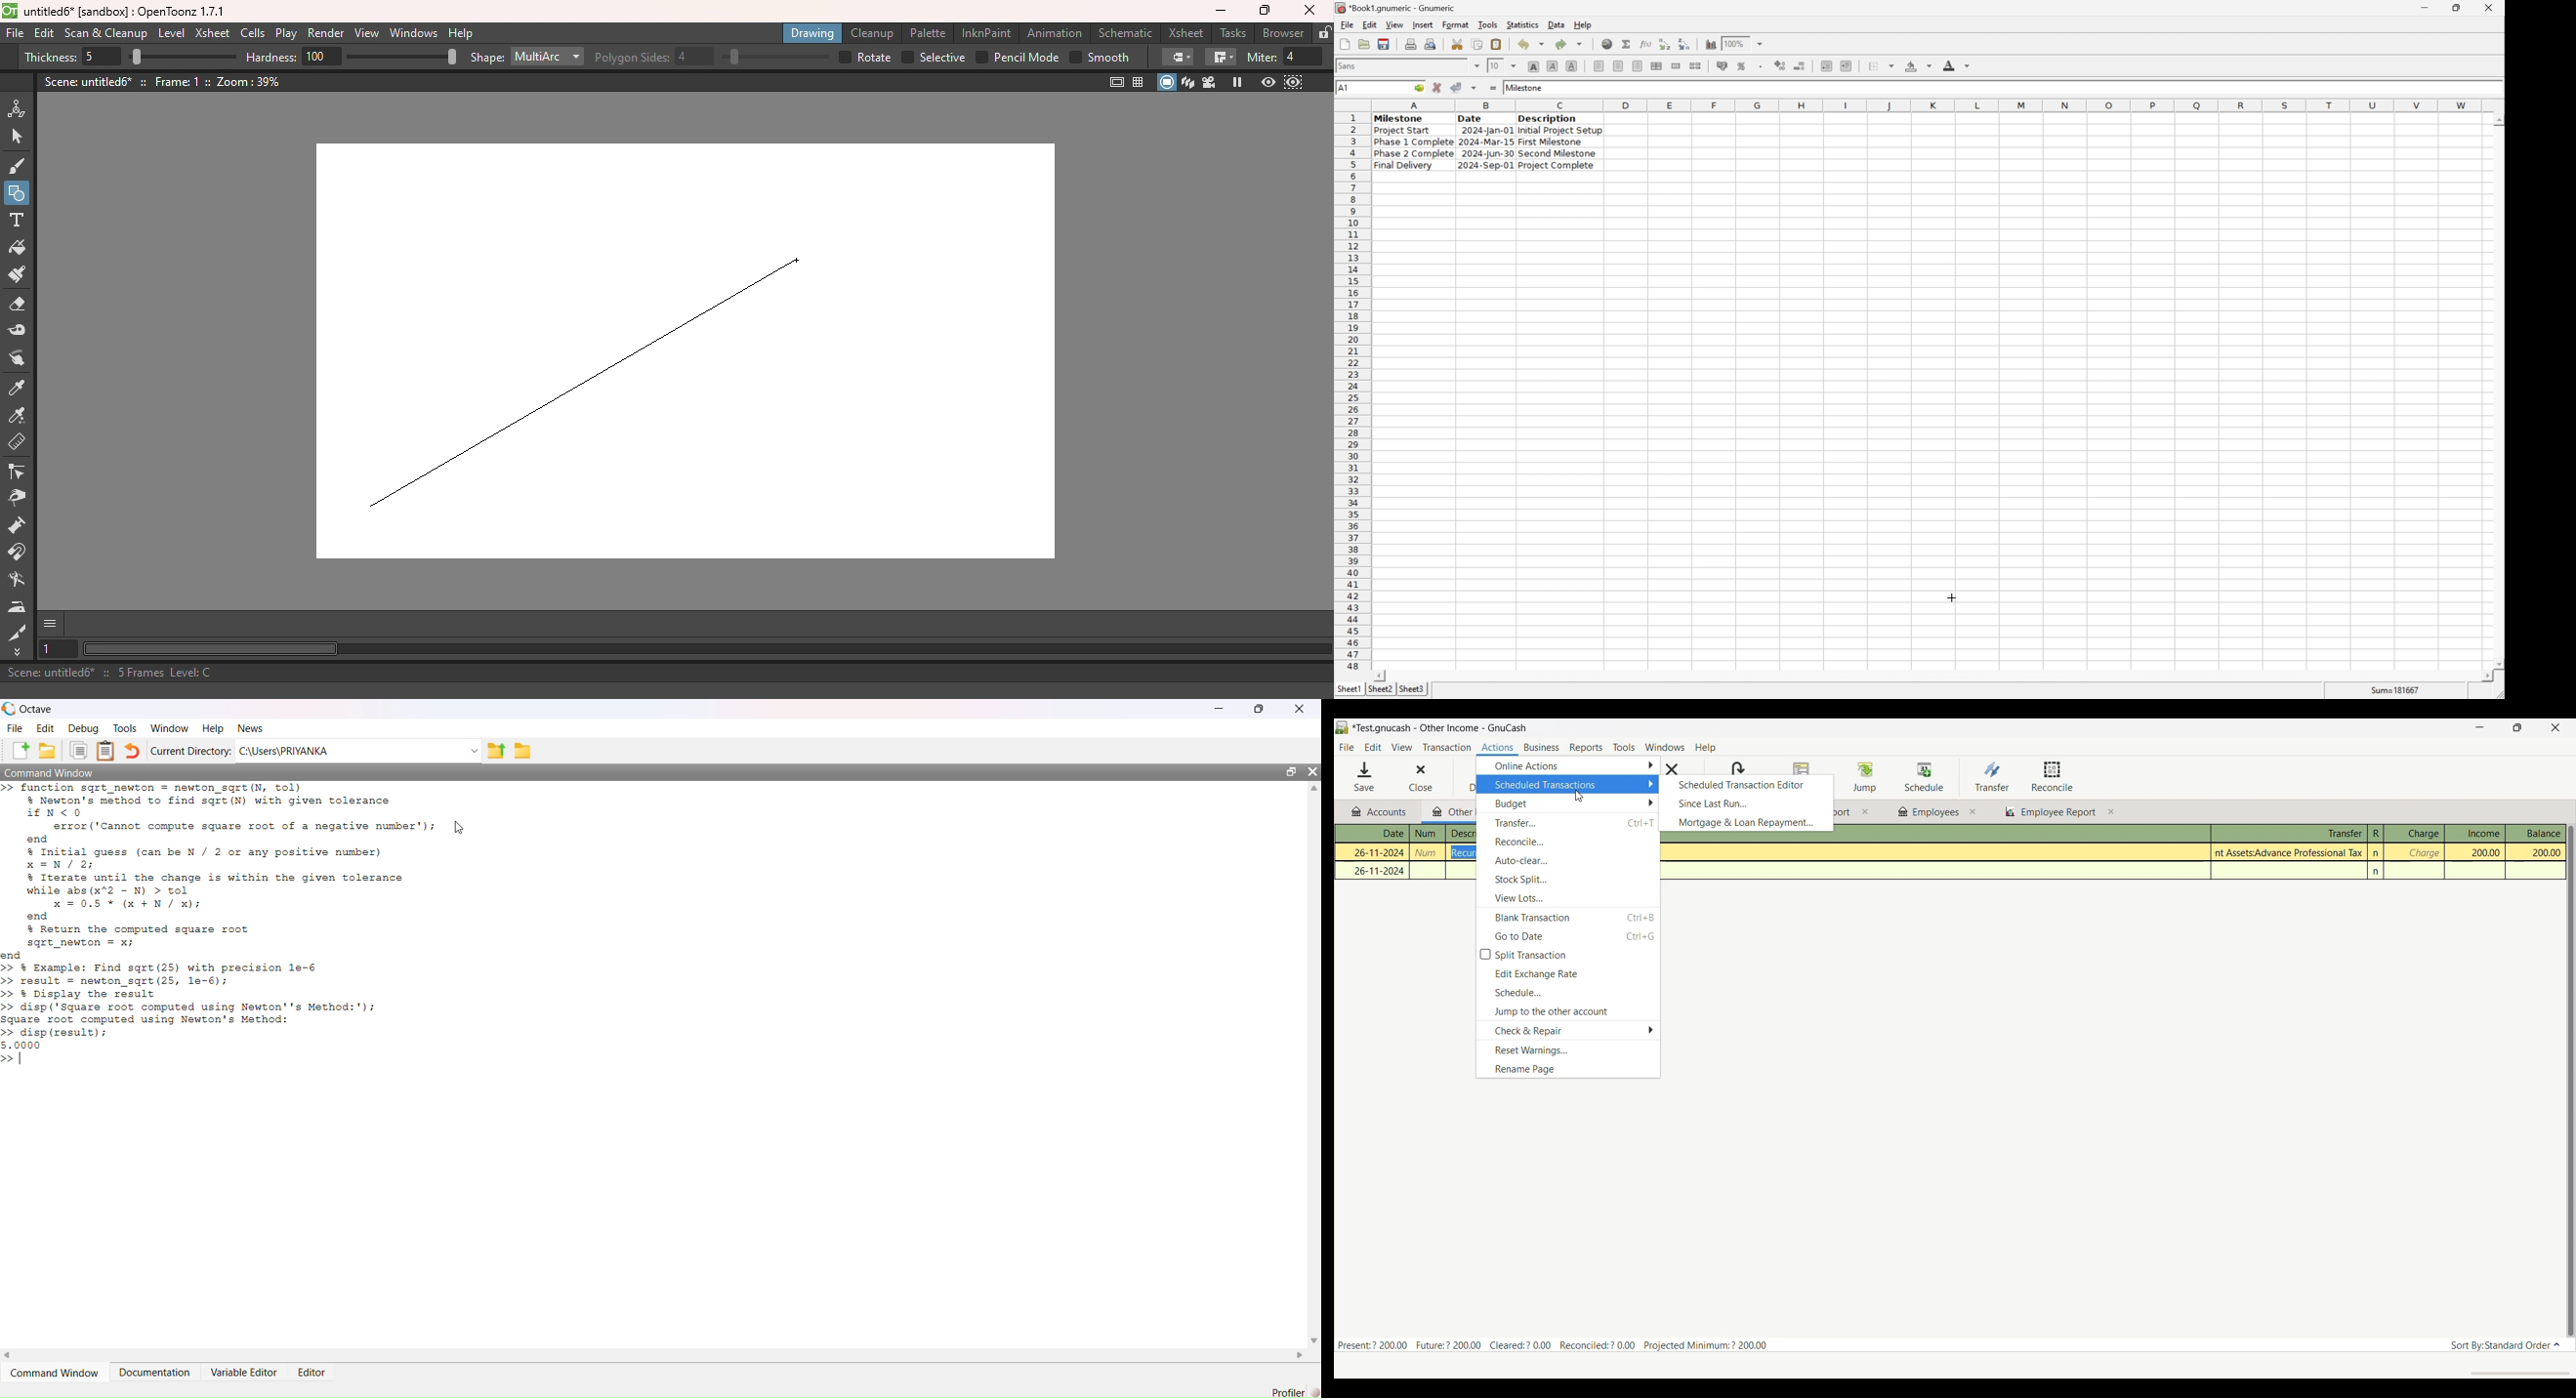 The height and width of the screenshot is (1400, 2576). What do you see at coordinates (1706, 748) in the screenshot?
I see `Help menu` at bounding box center [1706, 748].